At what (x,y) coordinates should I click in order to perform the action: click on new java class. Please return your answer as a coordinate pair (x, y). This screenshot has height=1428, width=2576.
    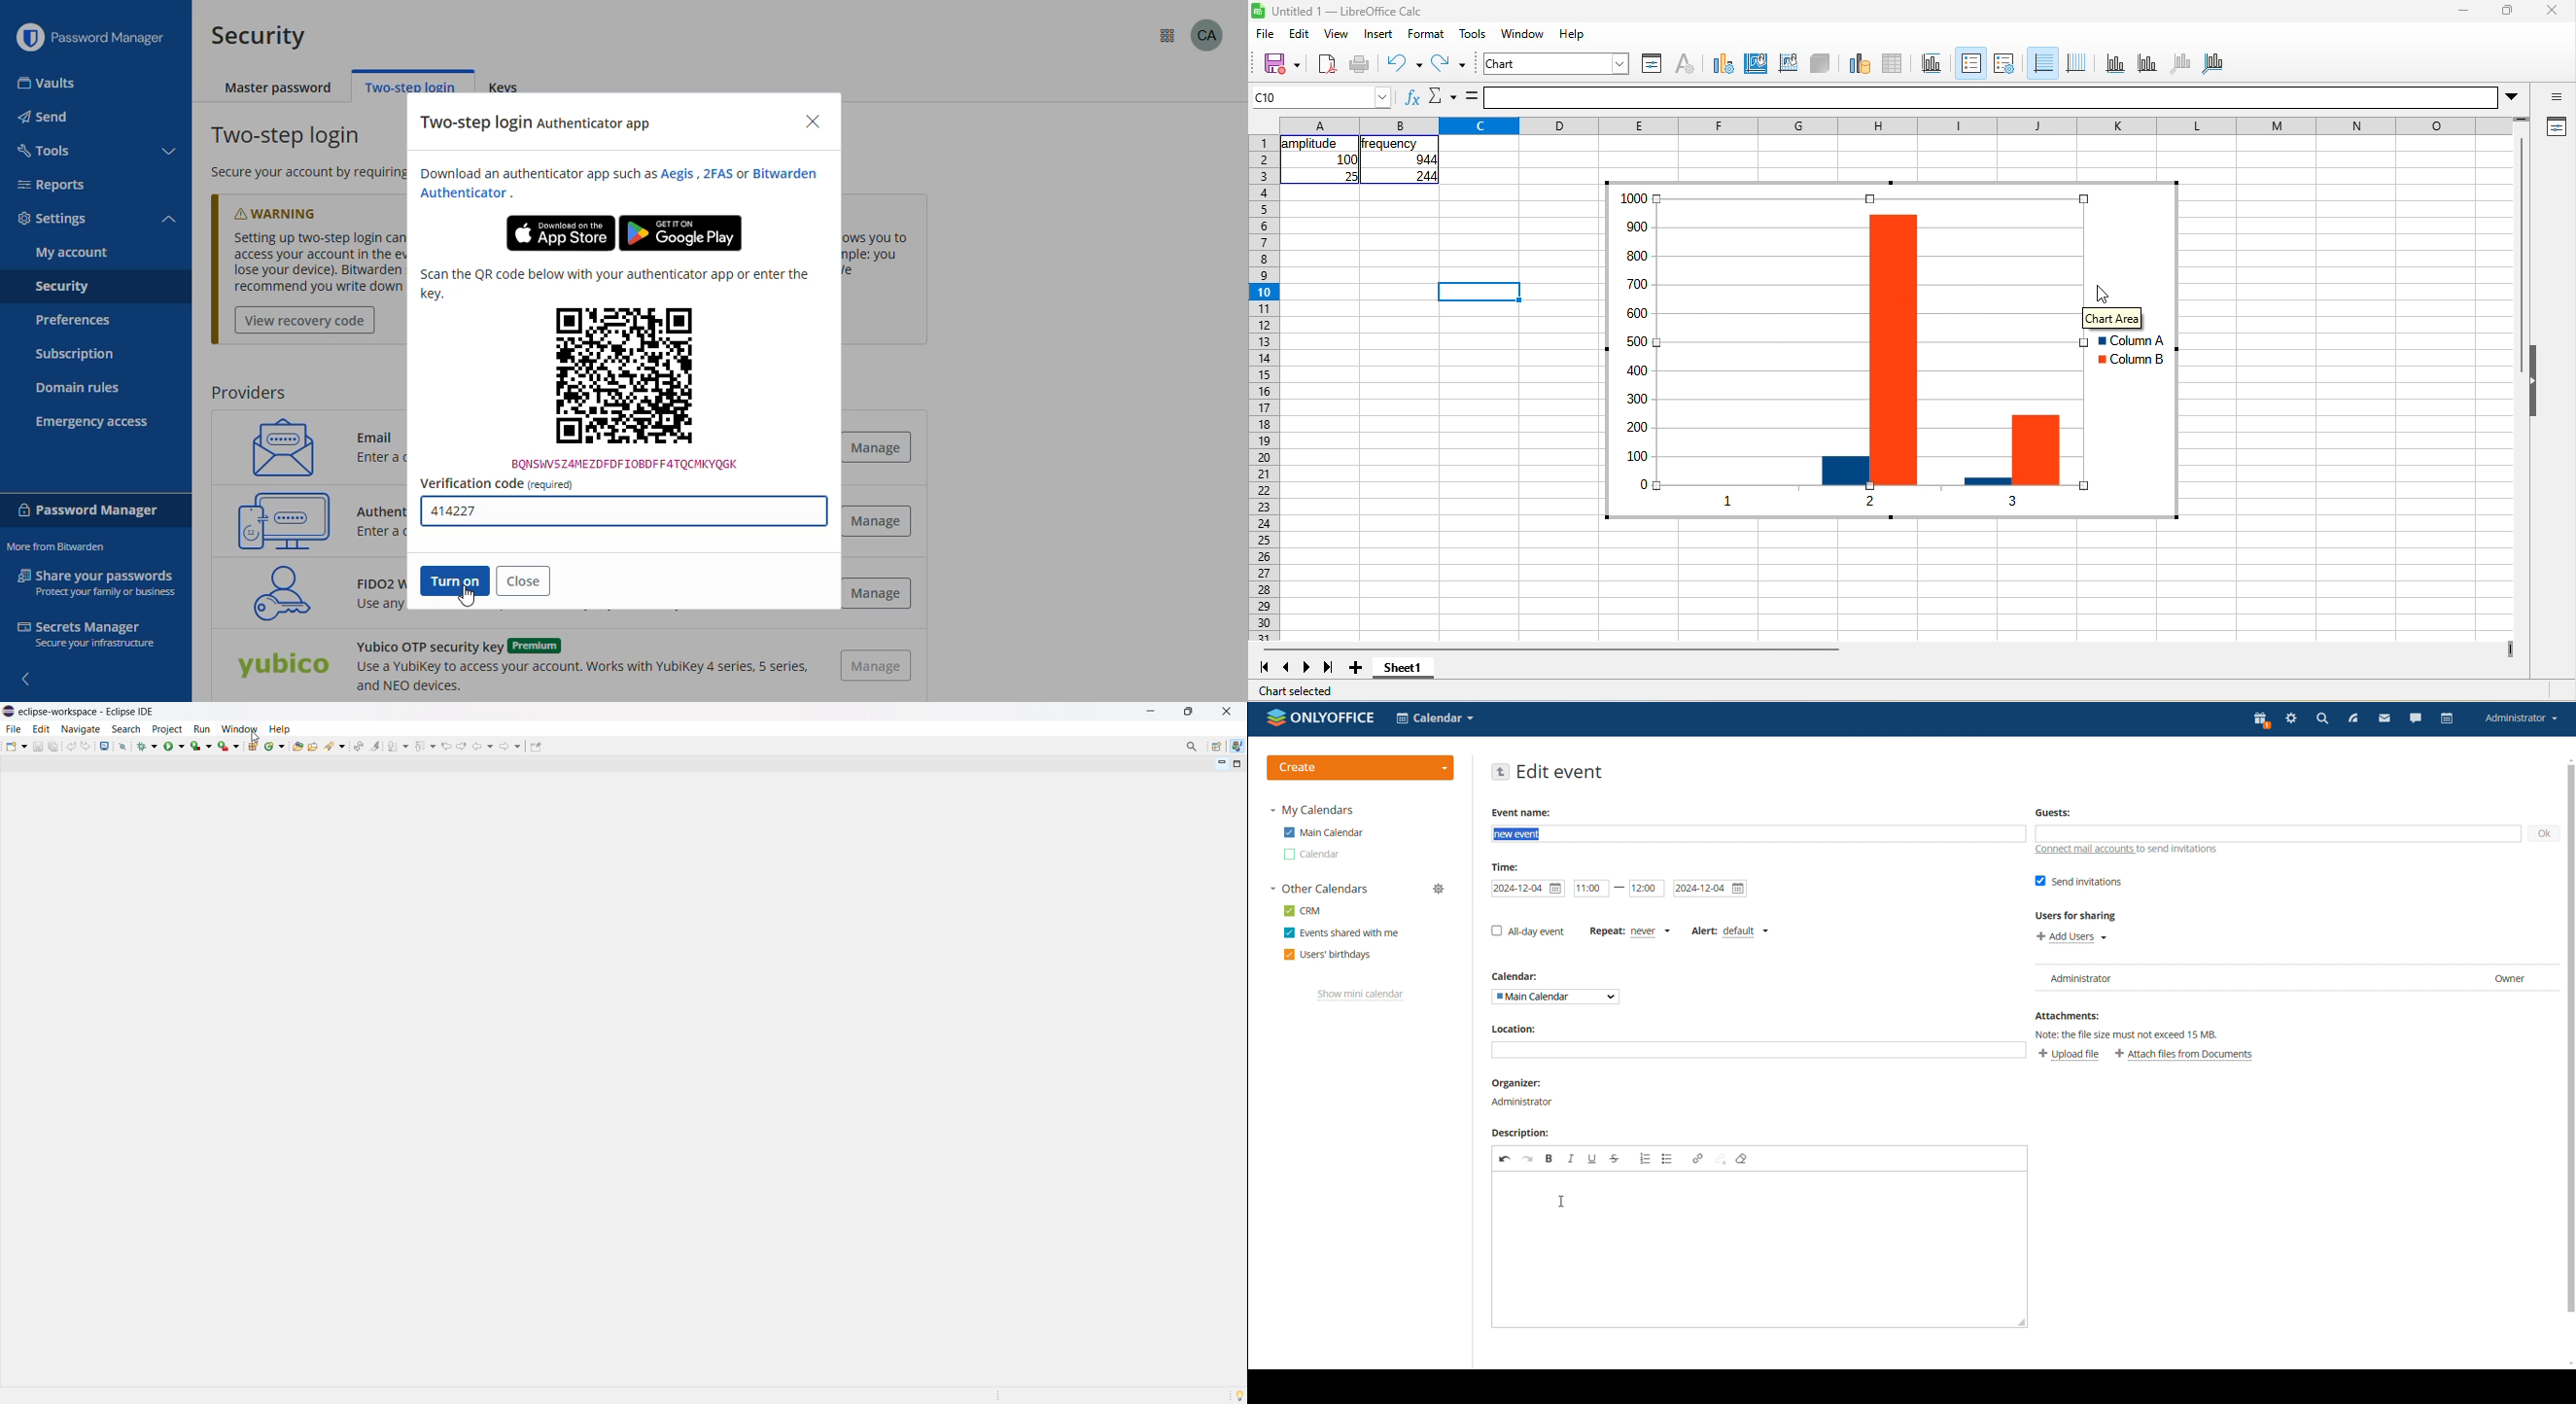
    Looking at the image, I should click on (276, 746).